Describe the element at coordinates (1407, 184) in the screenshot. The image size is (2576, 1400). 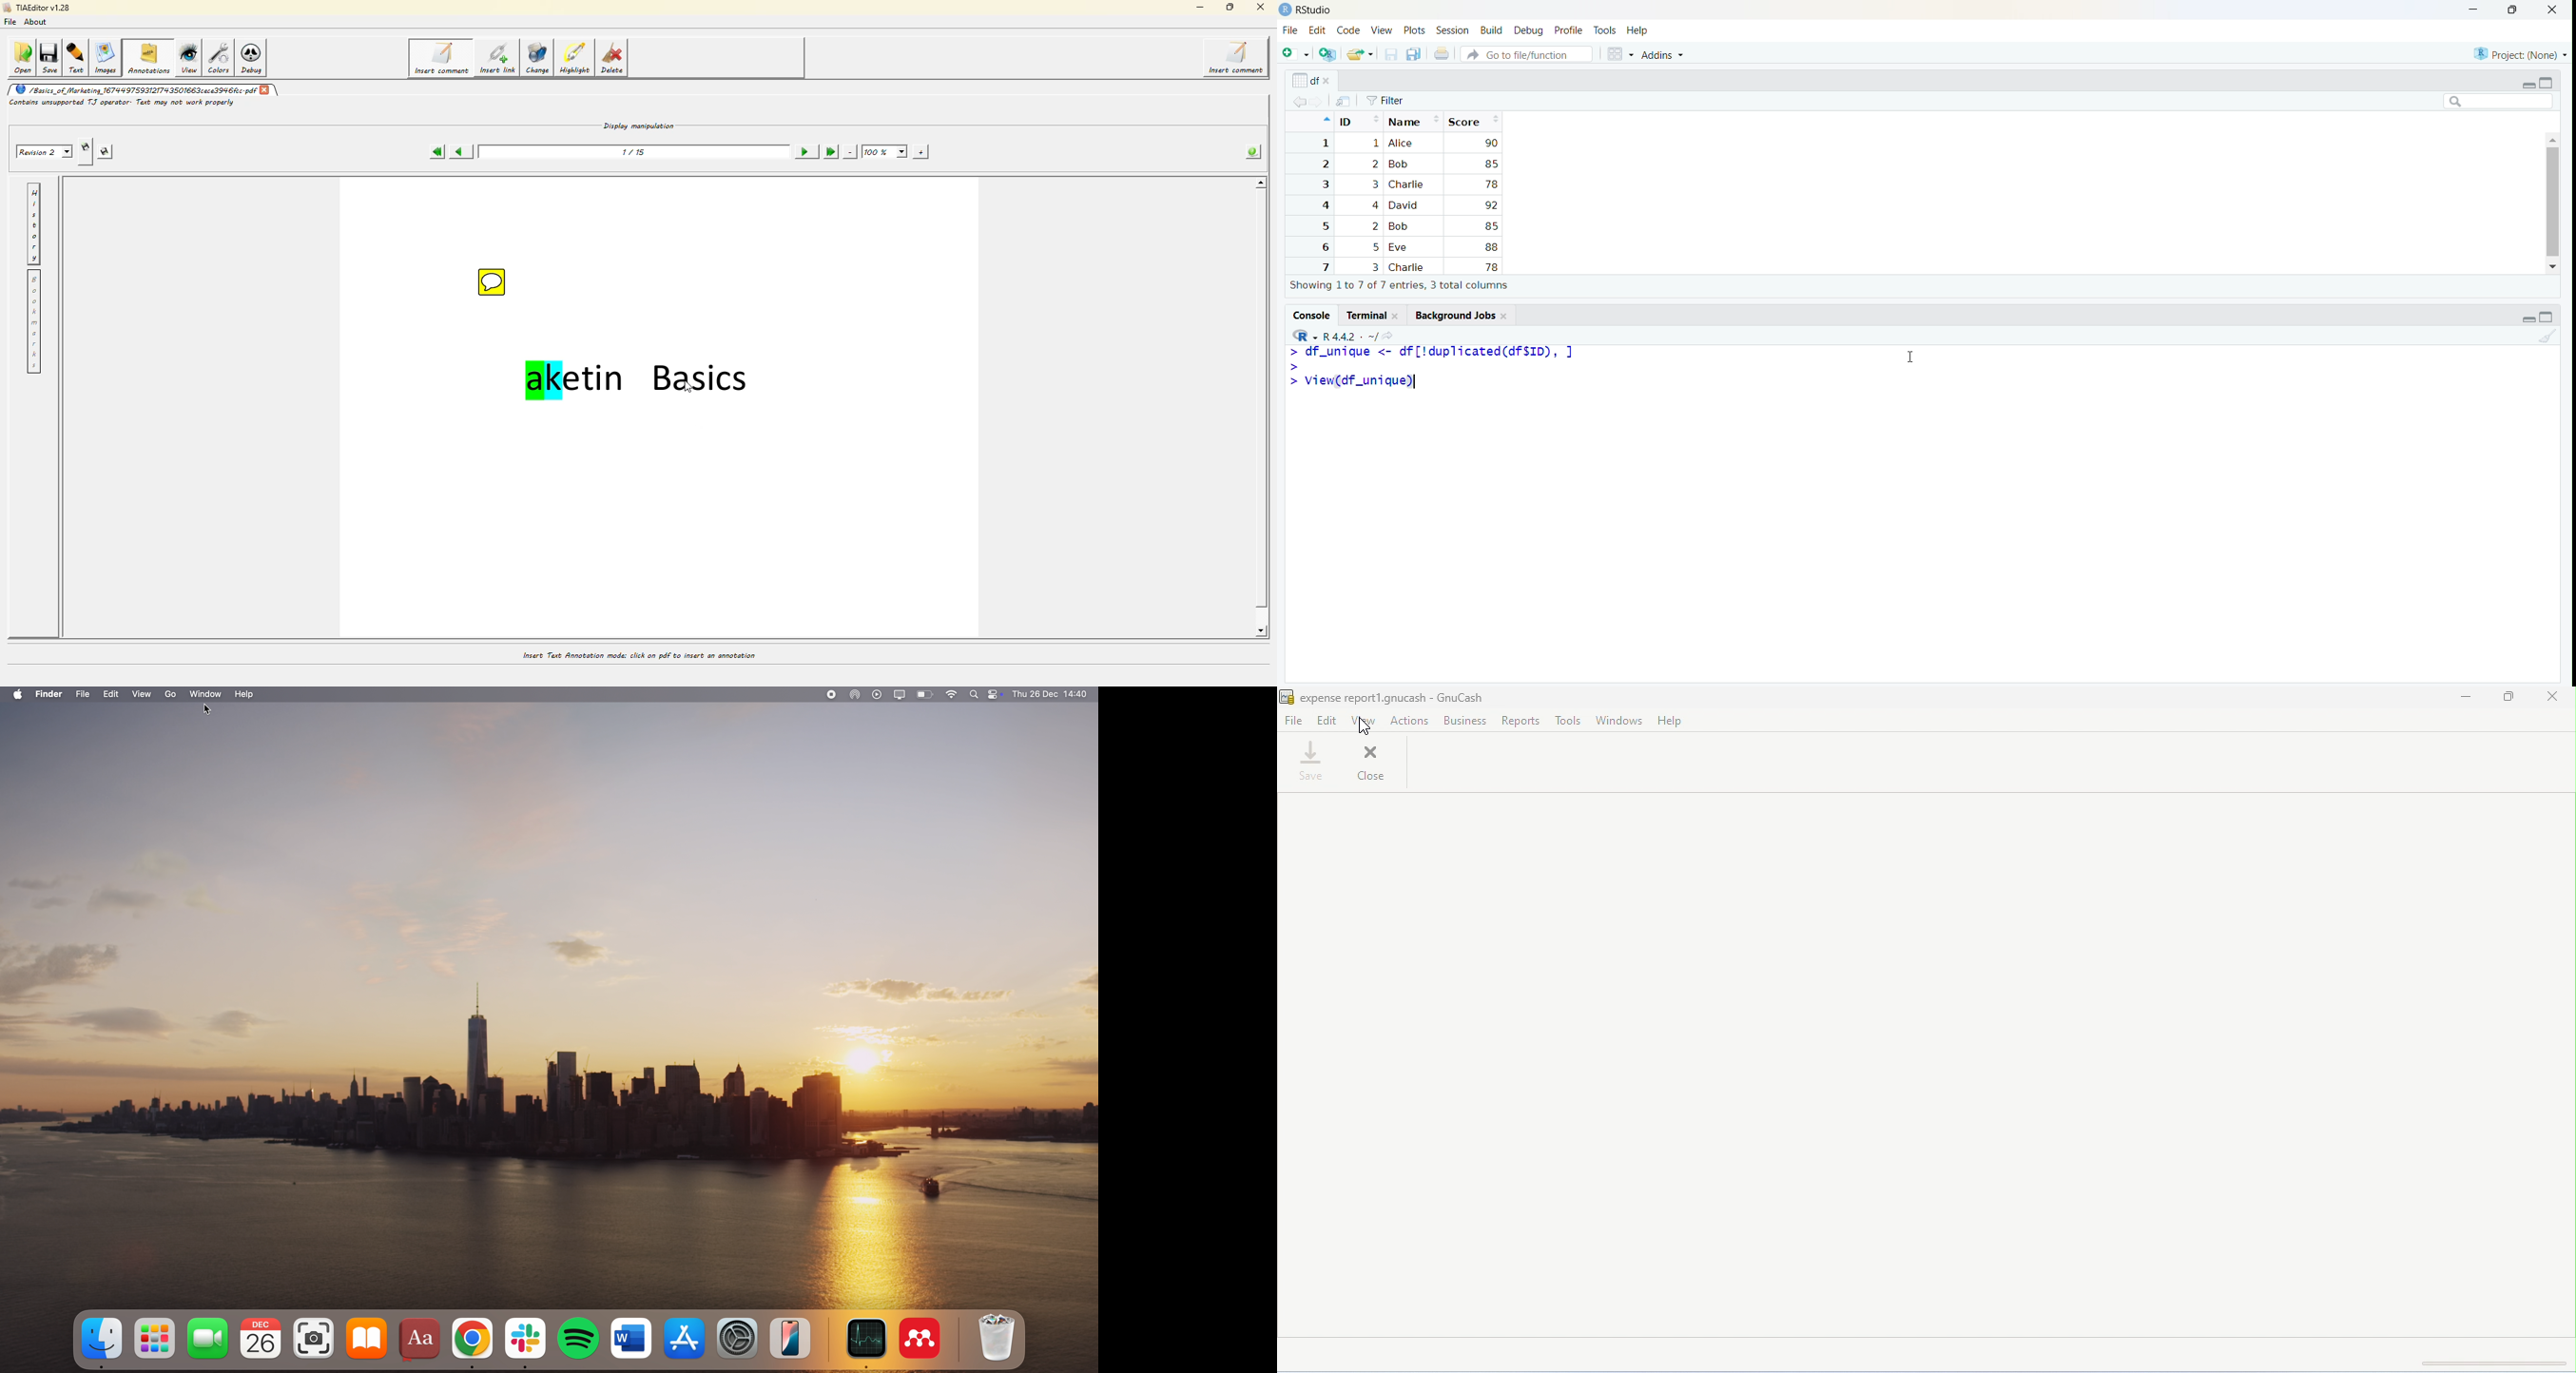
I see `Charlie` at that location.